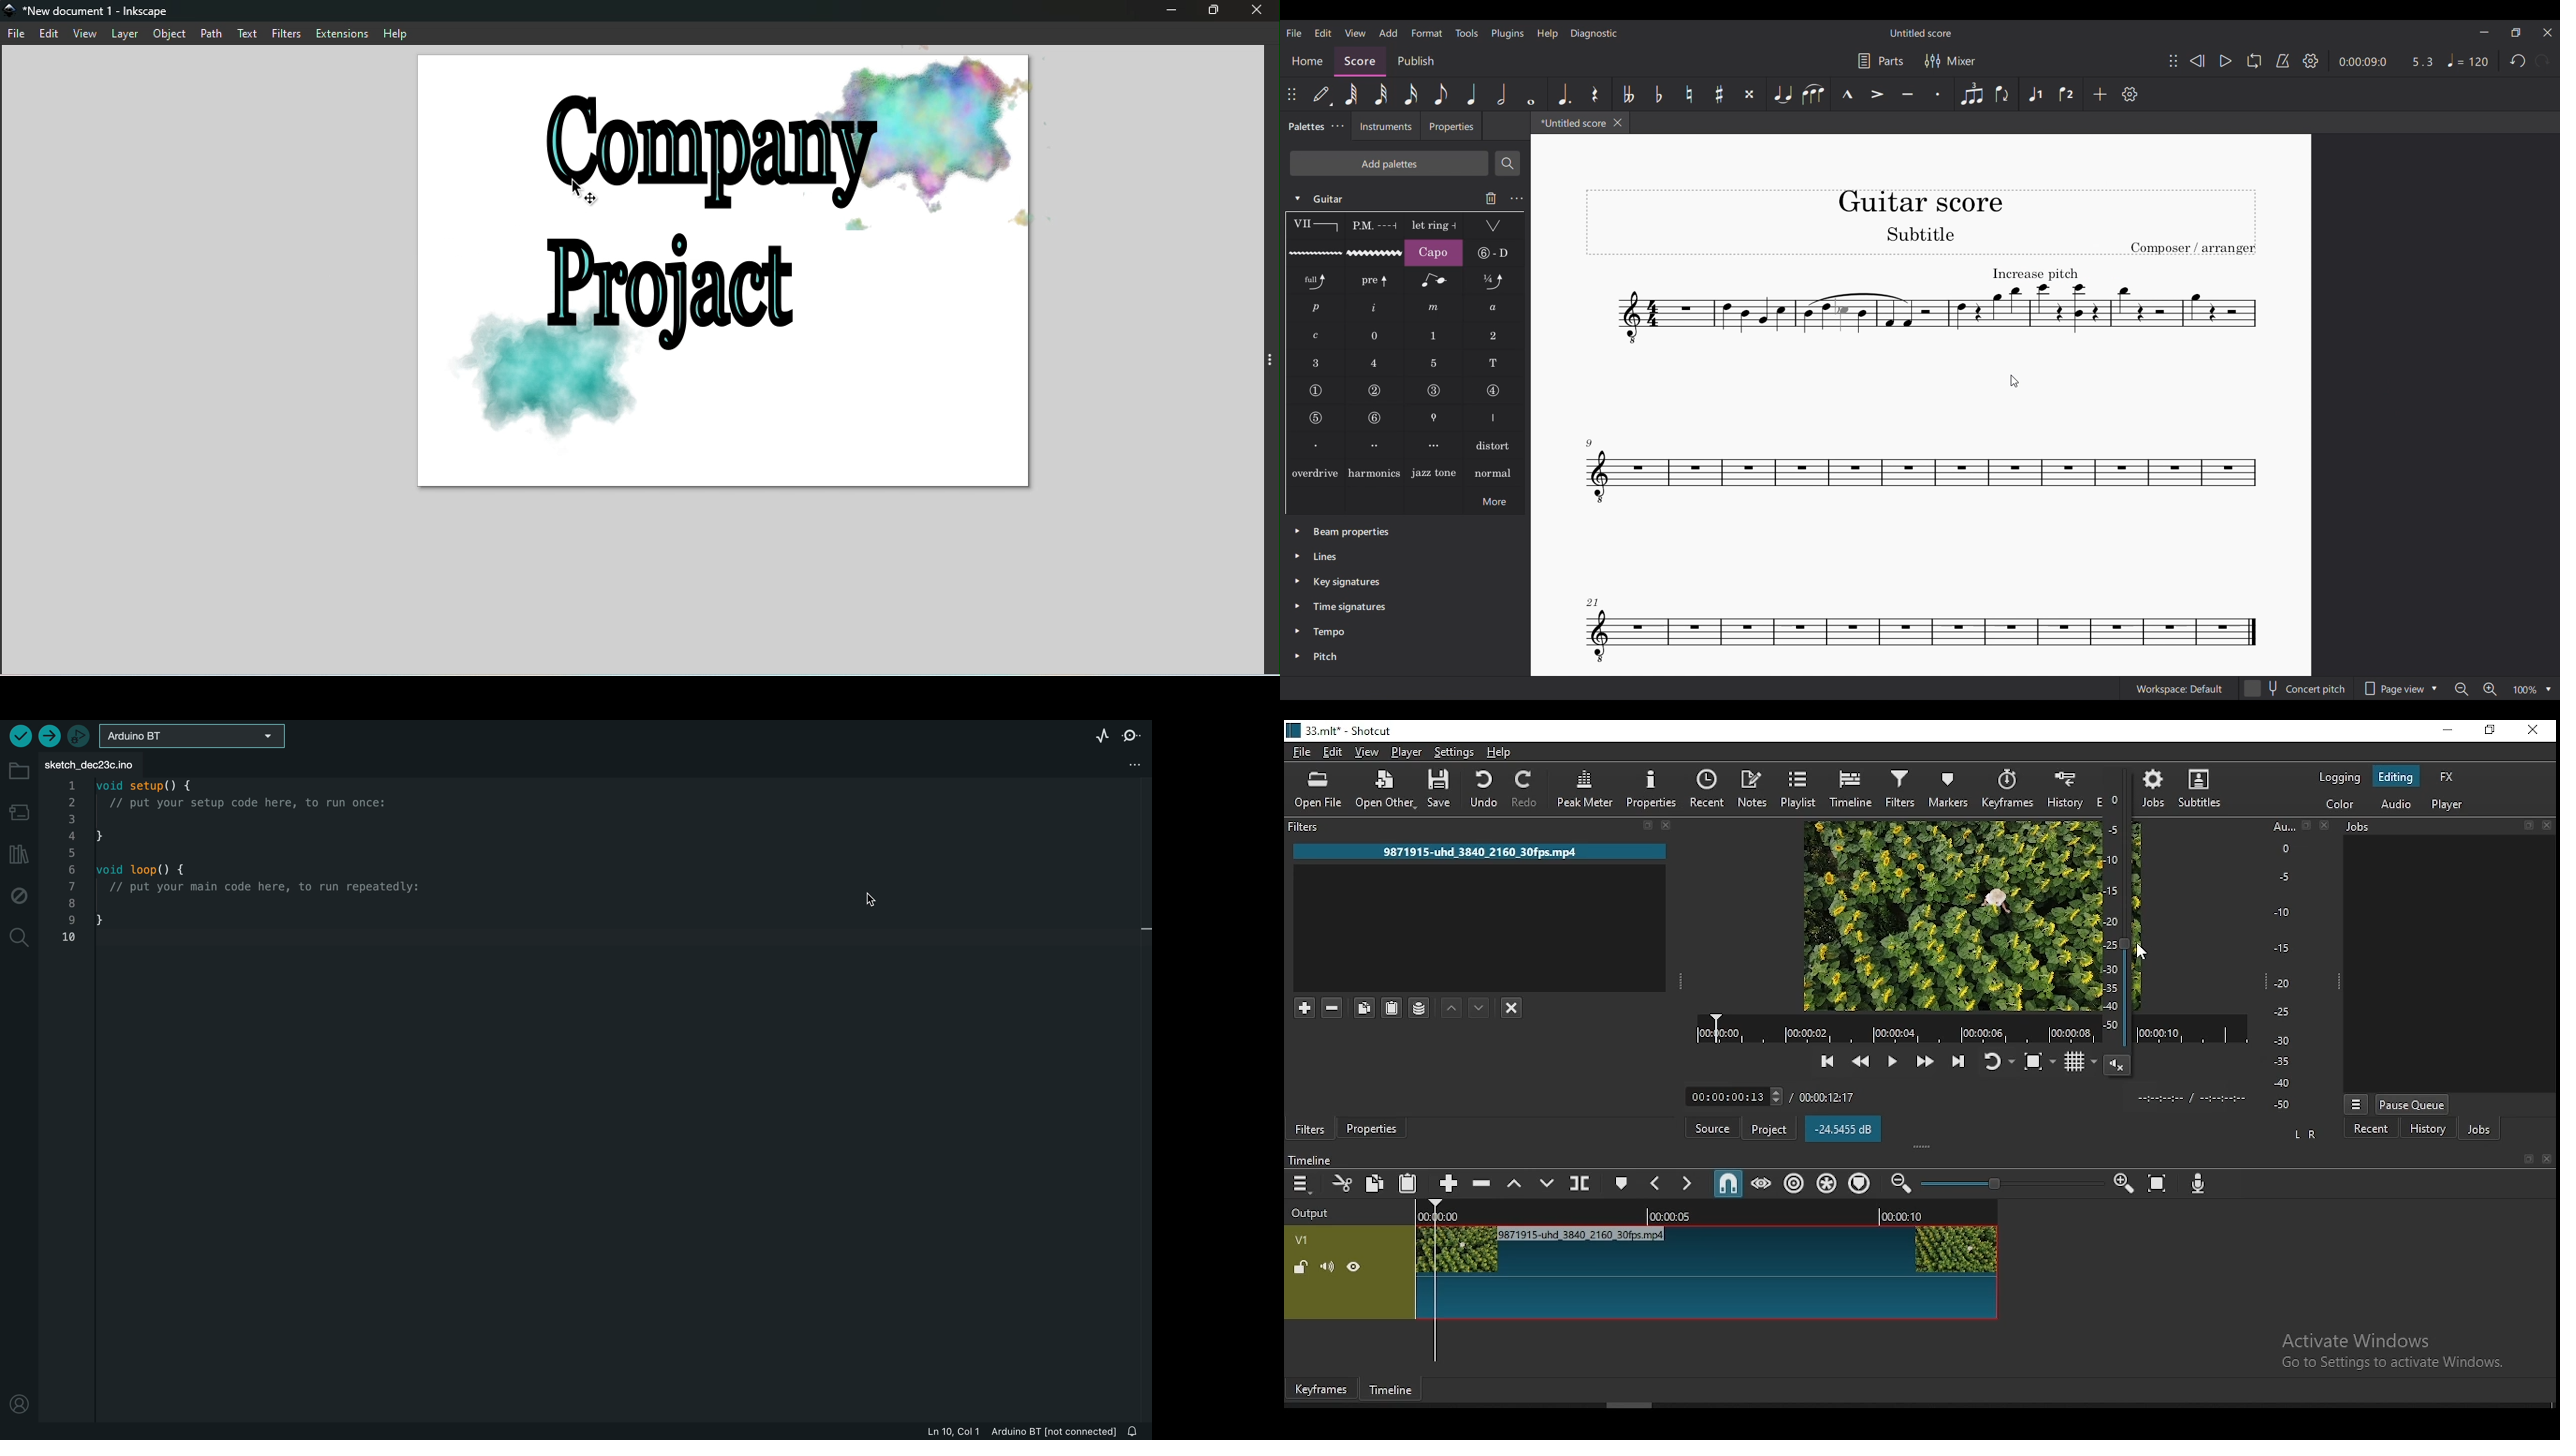  What do you see at coordinates (2523, 830) in the screenshot?
I see `bookmark` at bounding box center [2523, 830].